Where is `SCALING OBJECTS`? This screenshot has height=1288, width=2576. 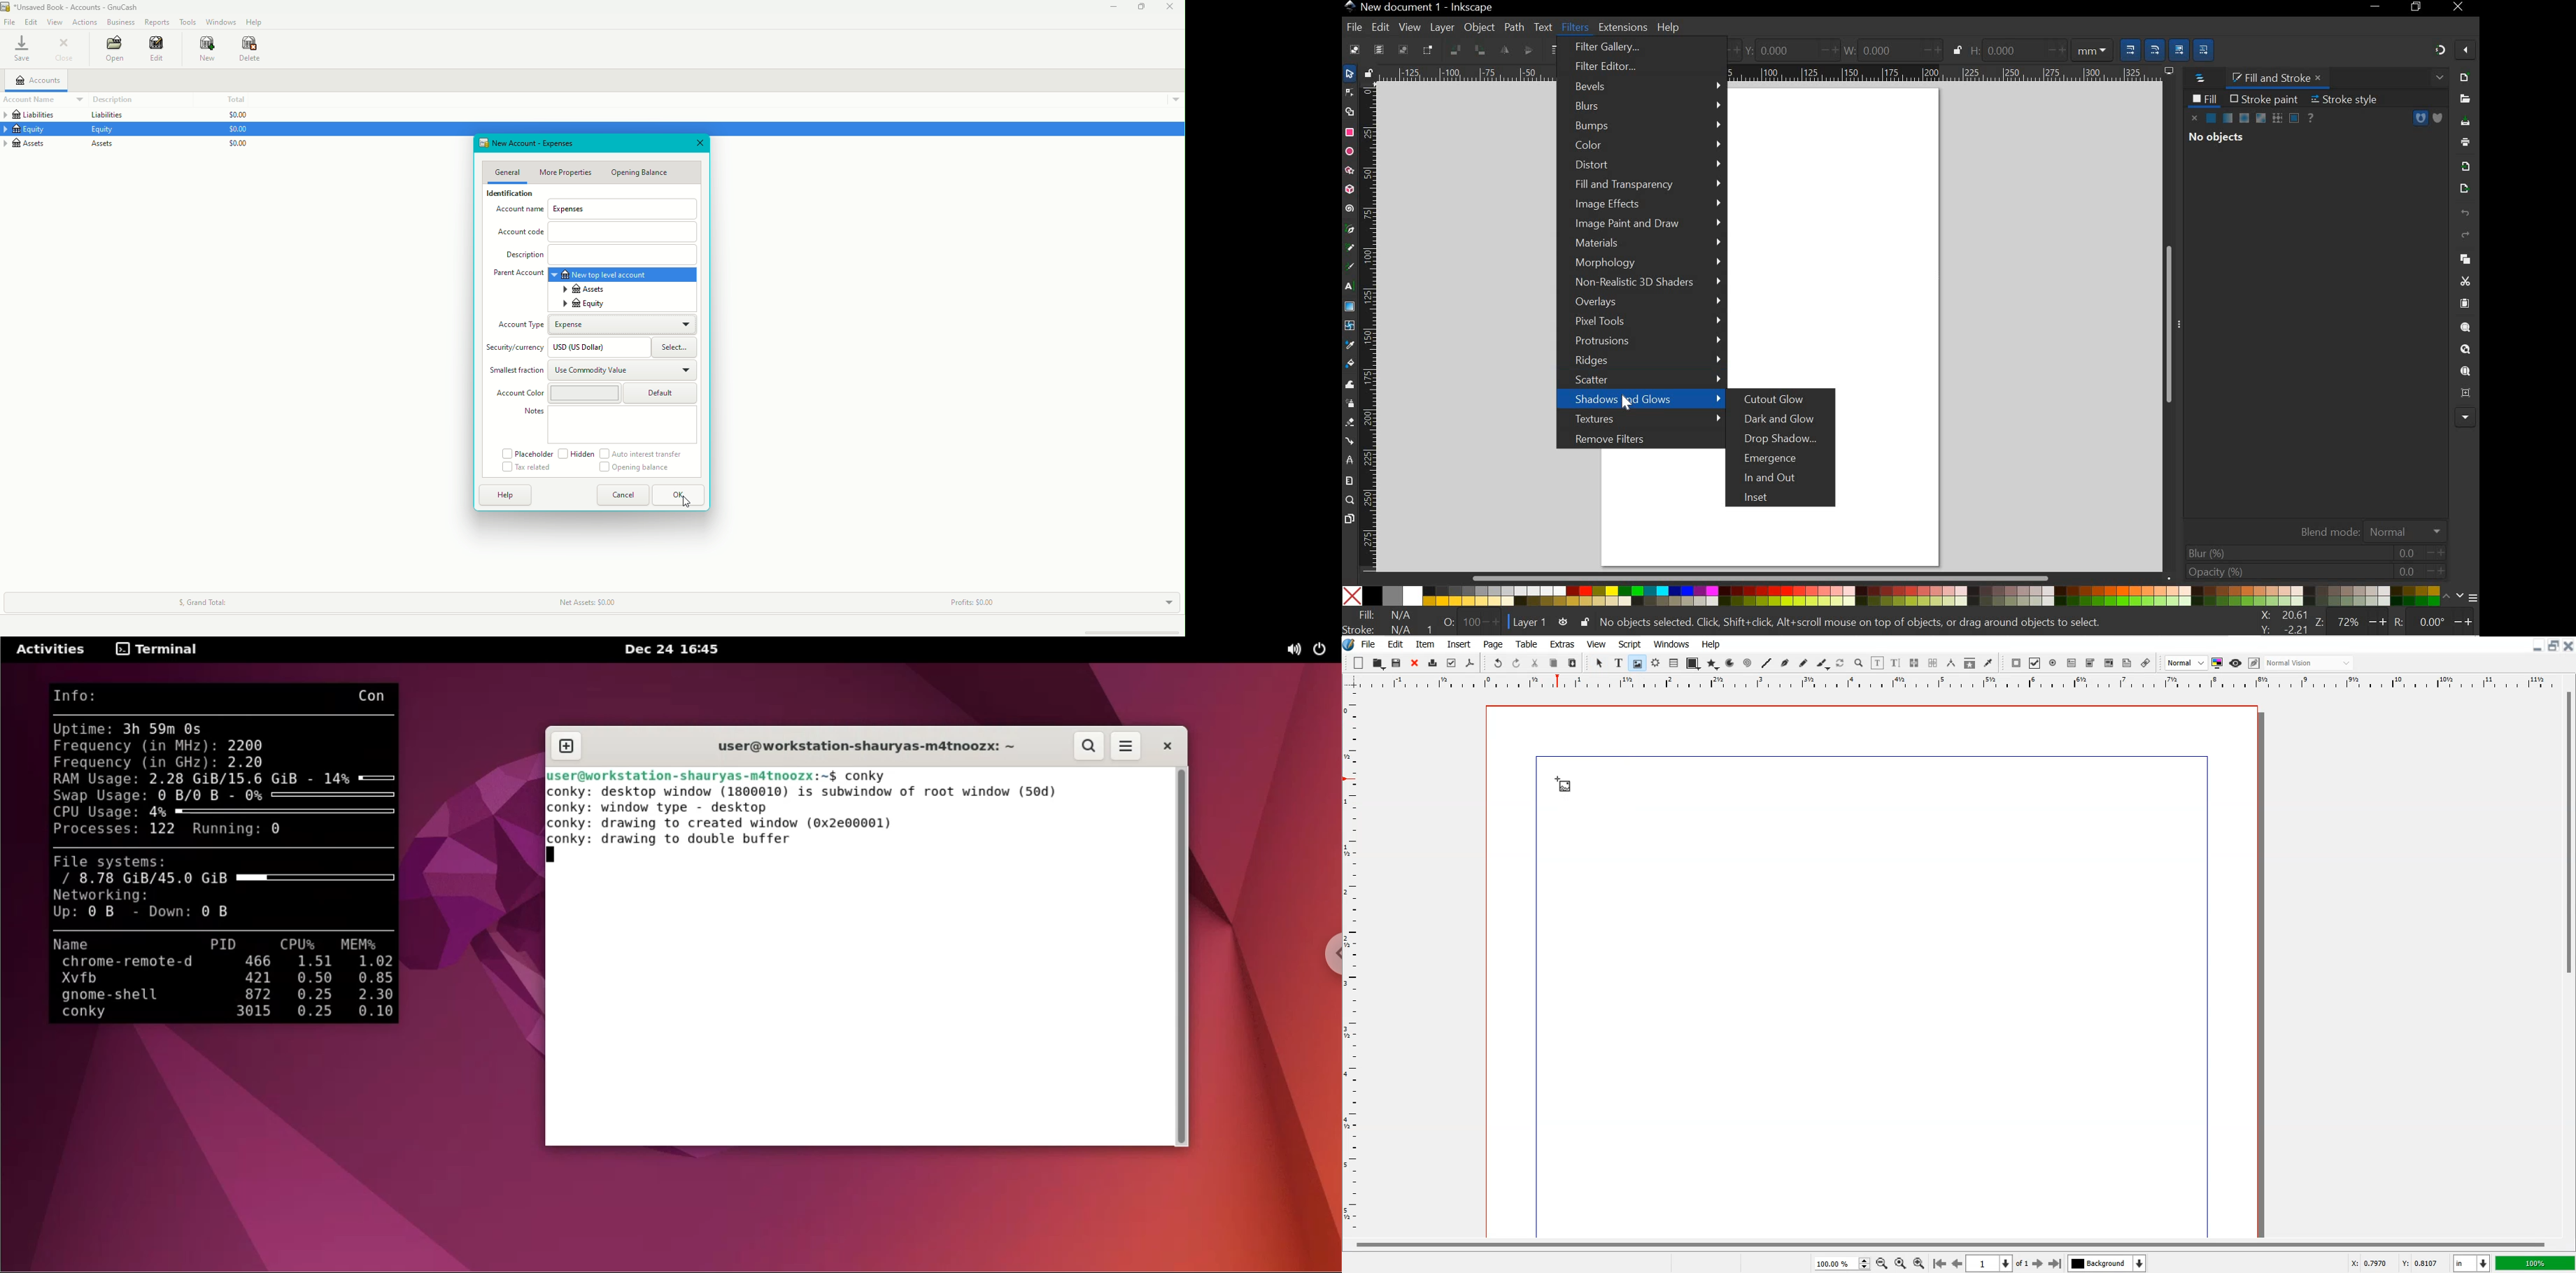 SCALING OBJECTS is located at coordinates (2129, 48).